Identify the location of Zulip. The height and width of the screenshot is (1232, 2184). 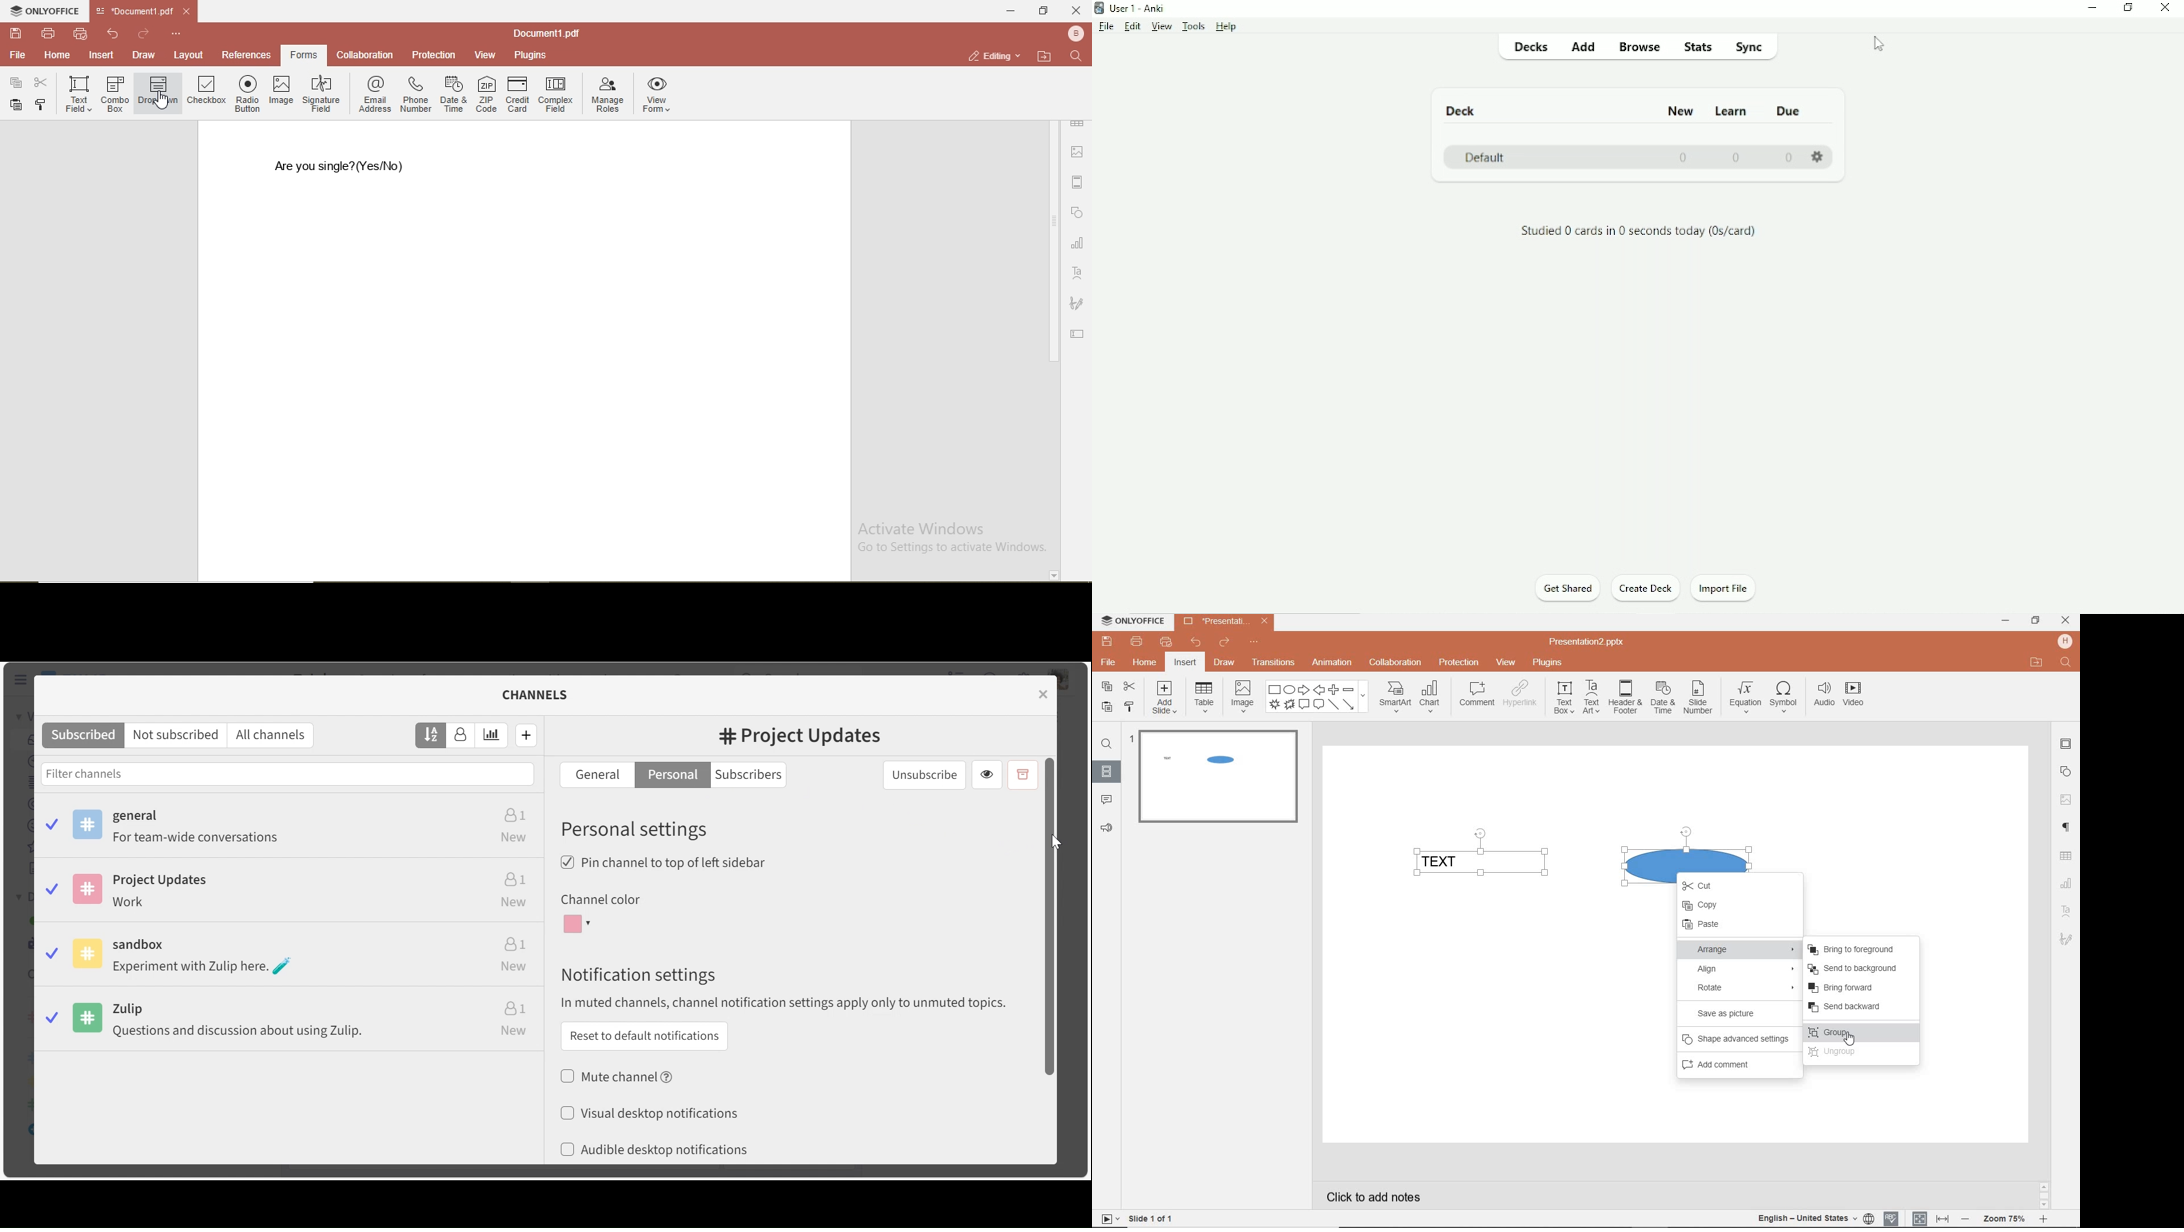
(291, 1024).